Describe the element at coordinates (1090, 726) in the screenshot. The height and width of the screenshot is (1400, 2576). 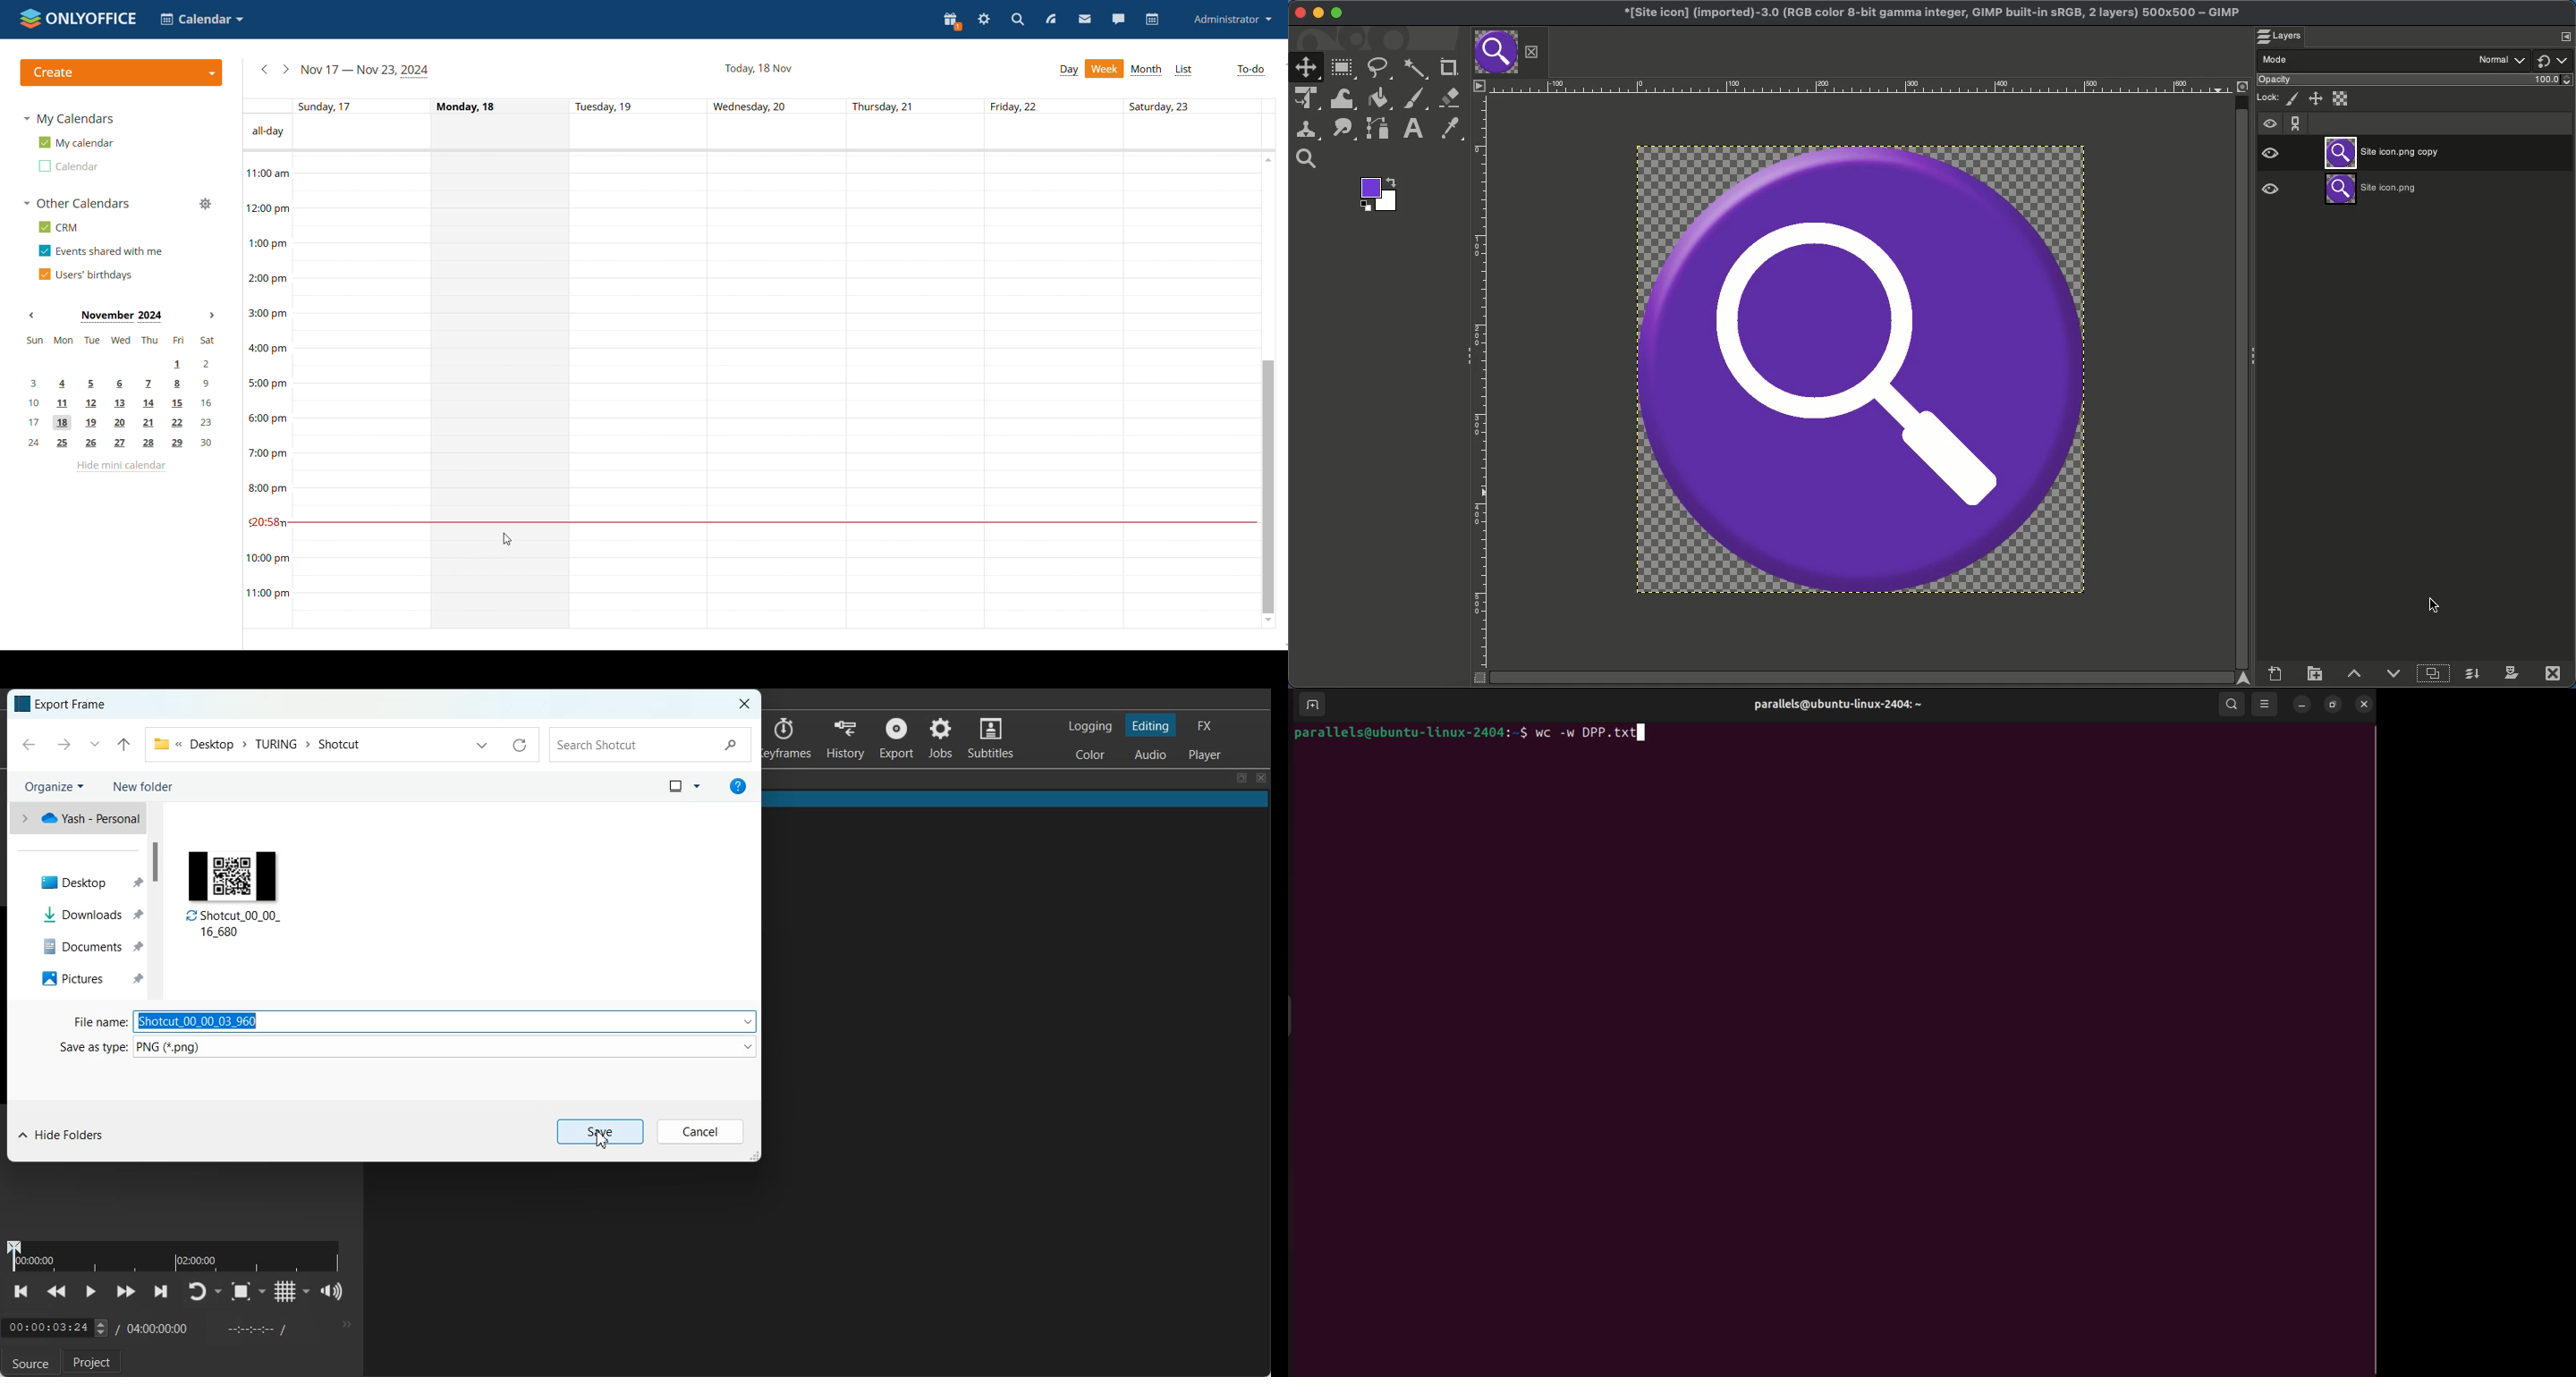
I see `Switching to Logging Layout` at that location.